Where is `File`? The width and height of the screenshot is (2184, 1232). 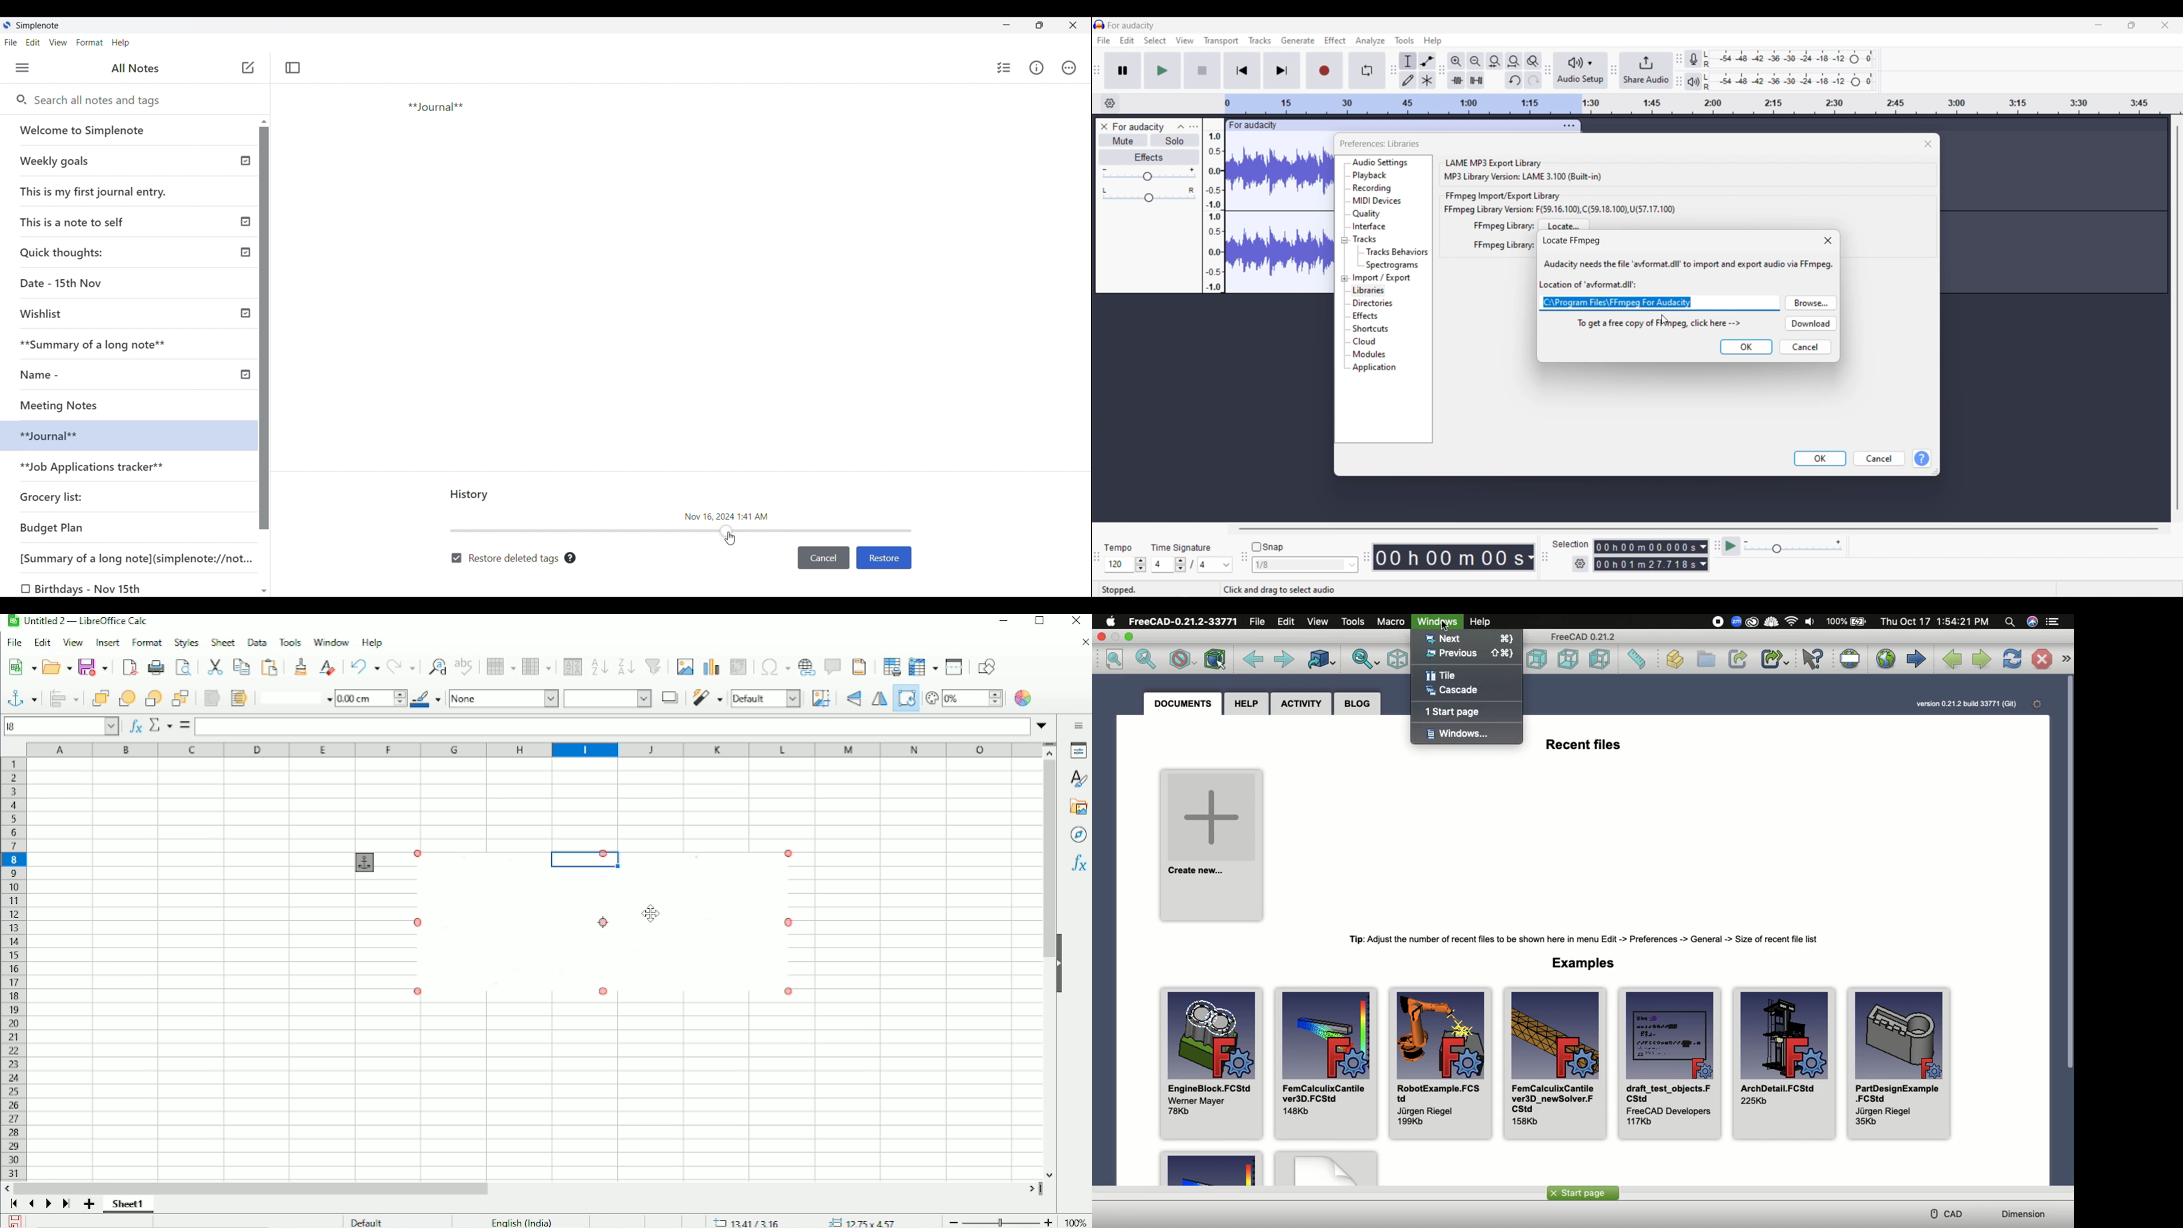
File is located at coordinates (16, 642).